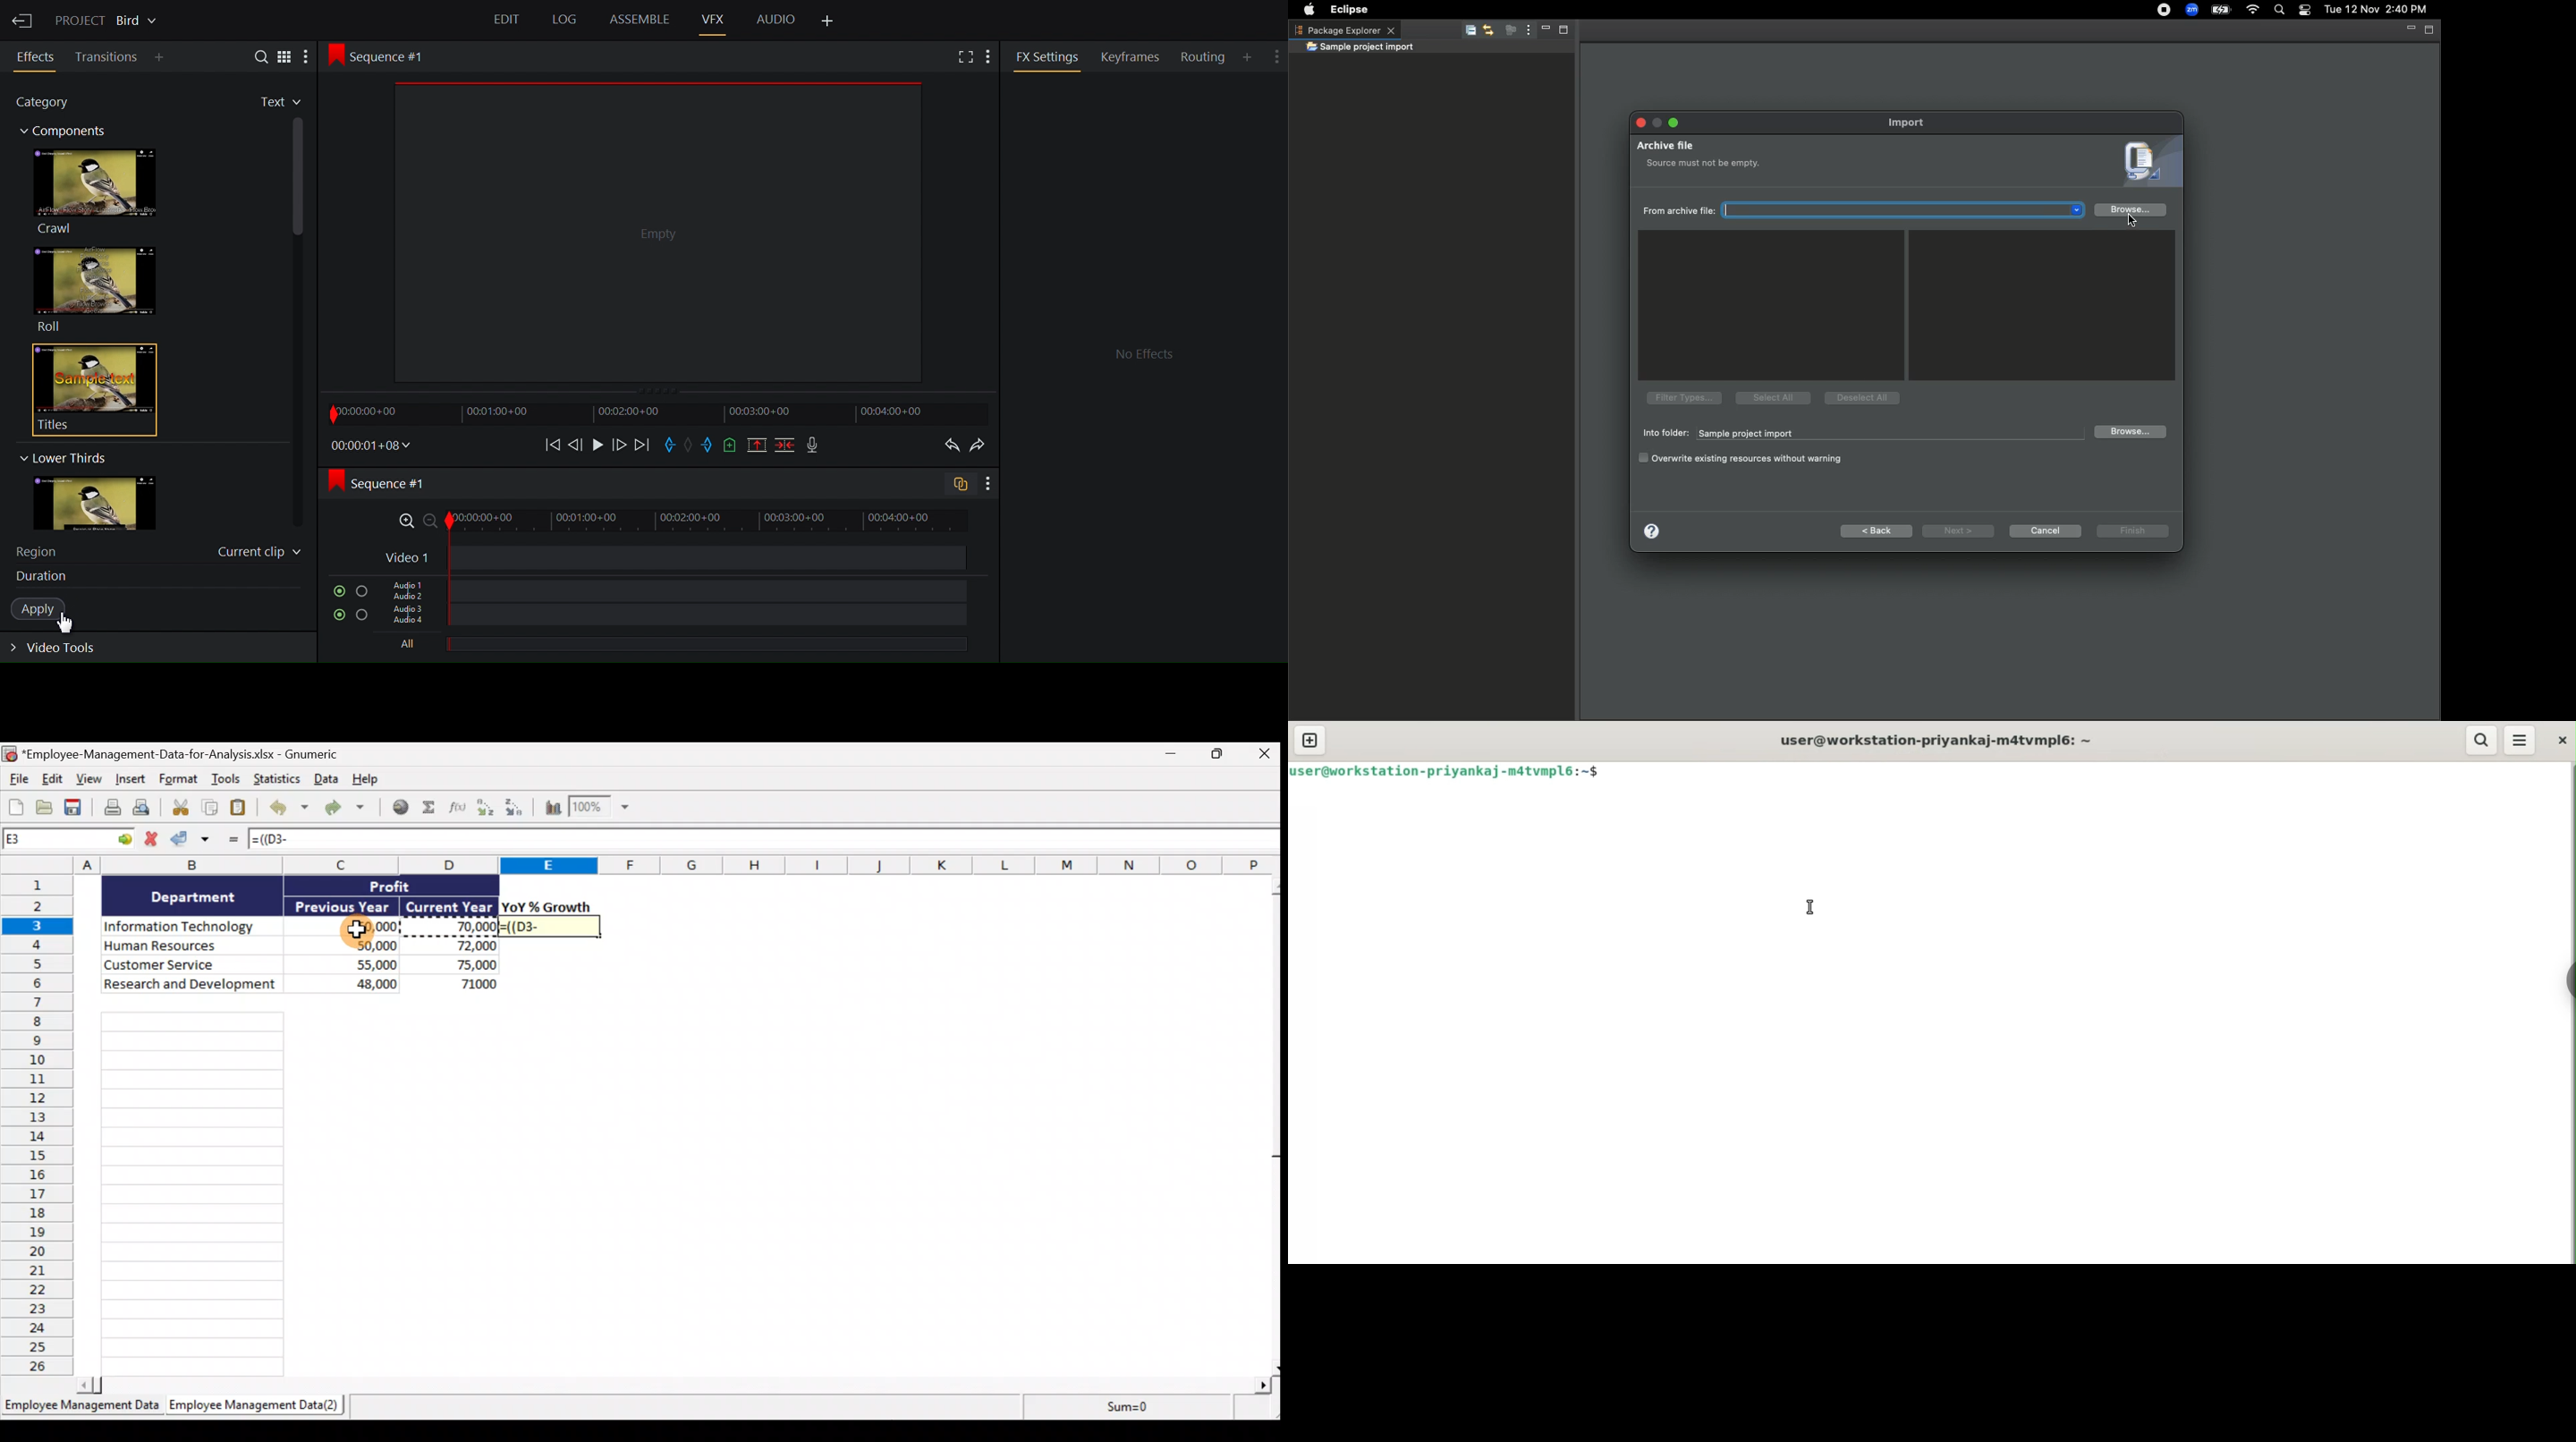 This screenshot has width=2576, height=1456. Describe the element at coordinates (256, 56) in the screenshot. I see `Search` at that location.